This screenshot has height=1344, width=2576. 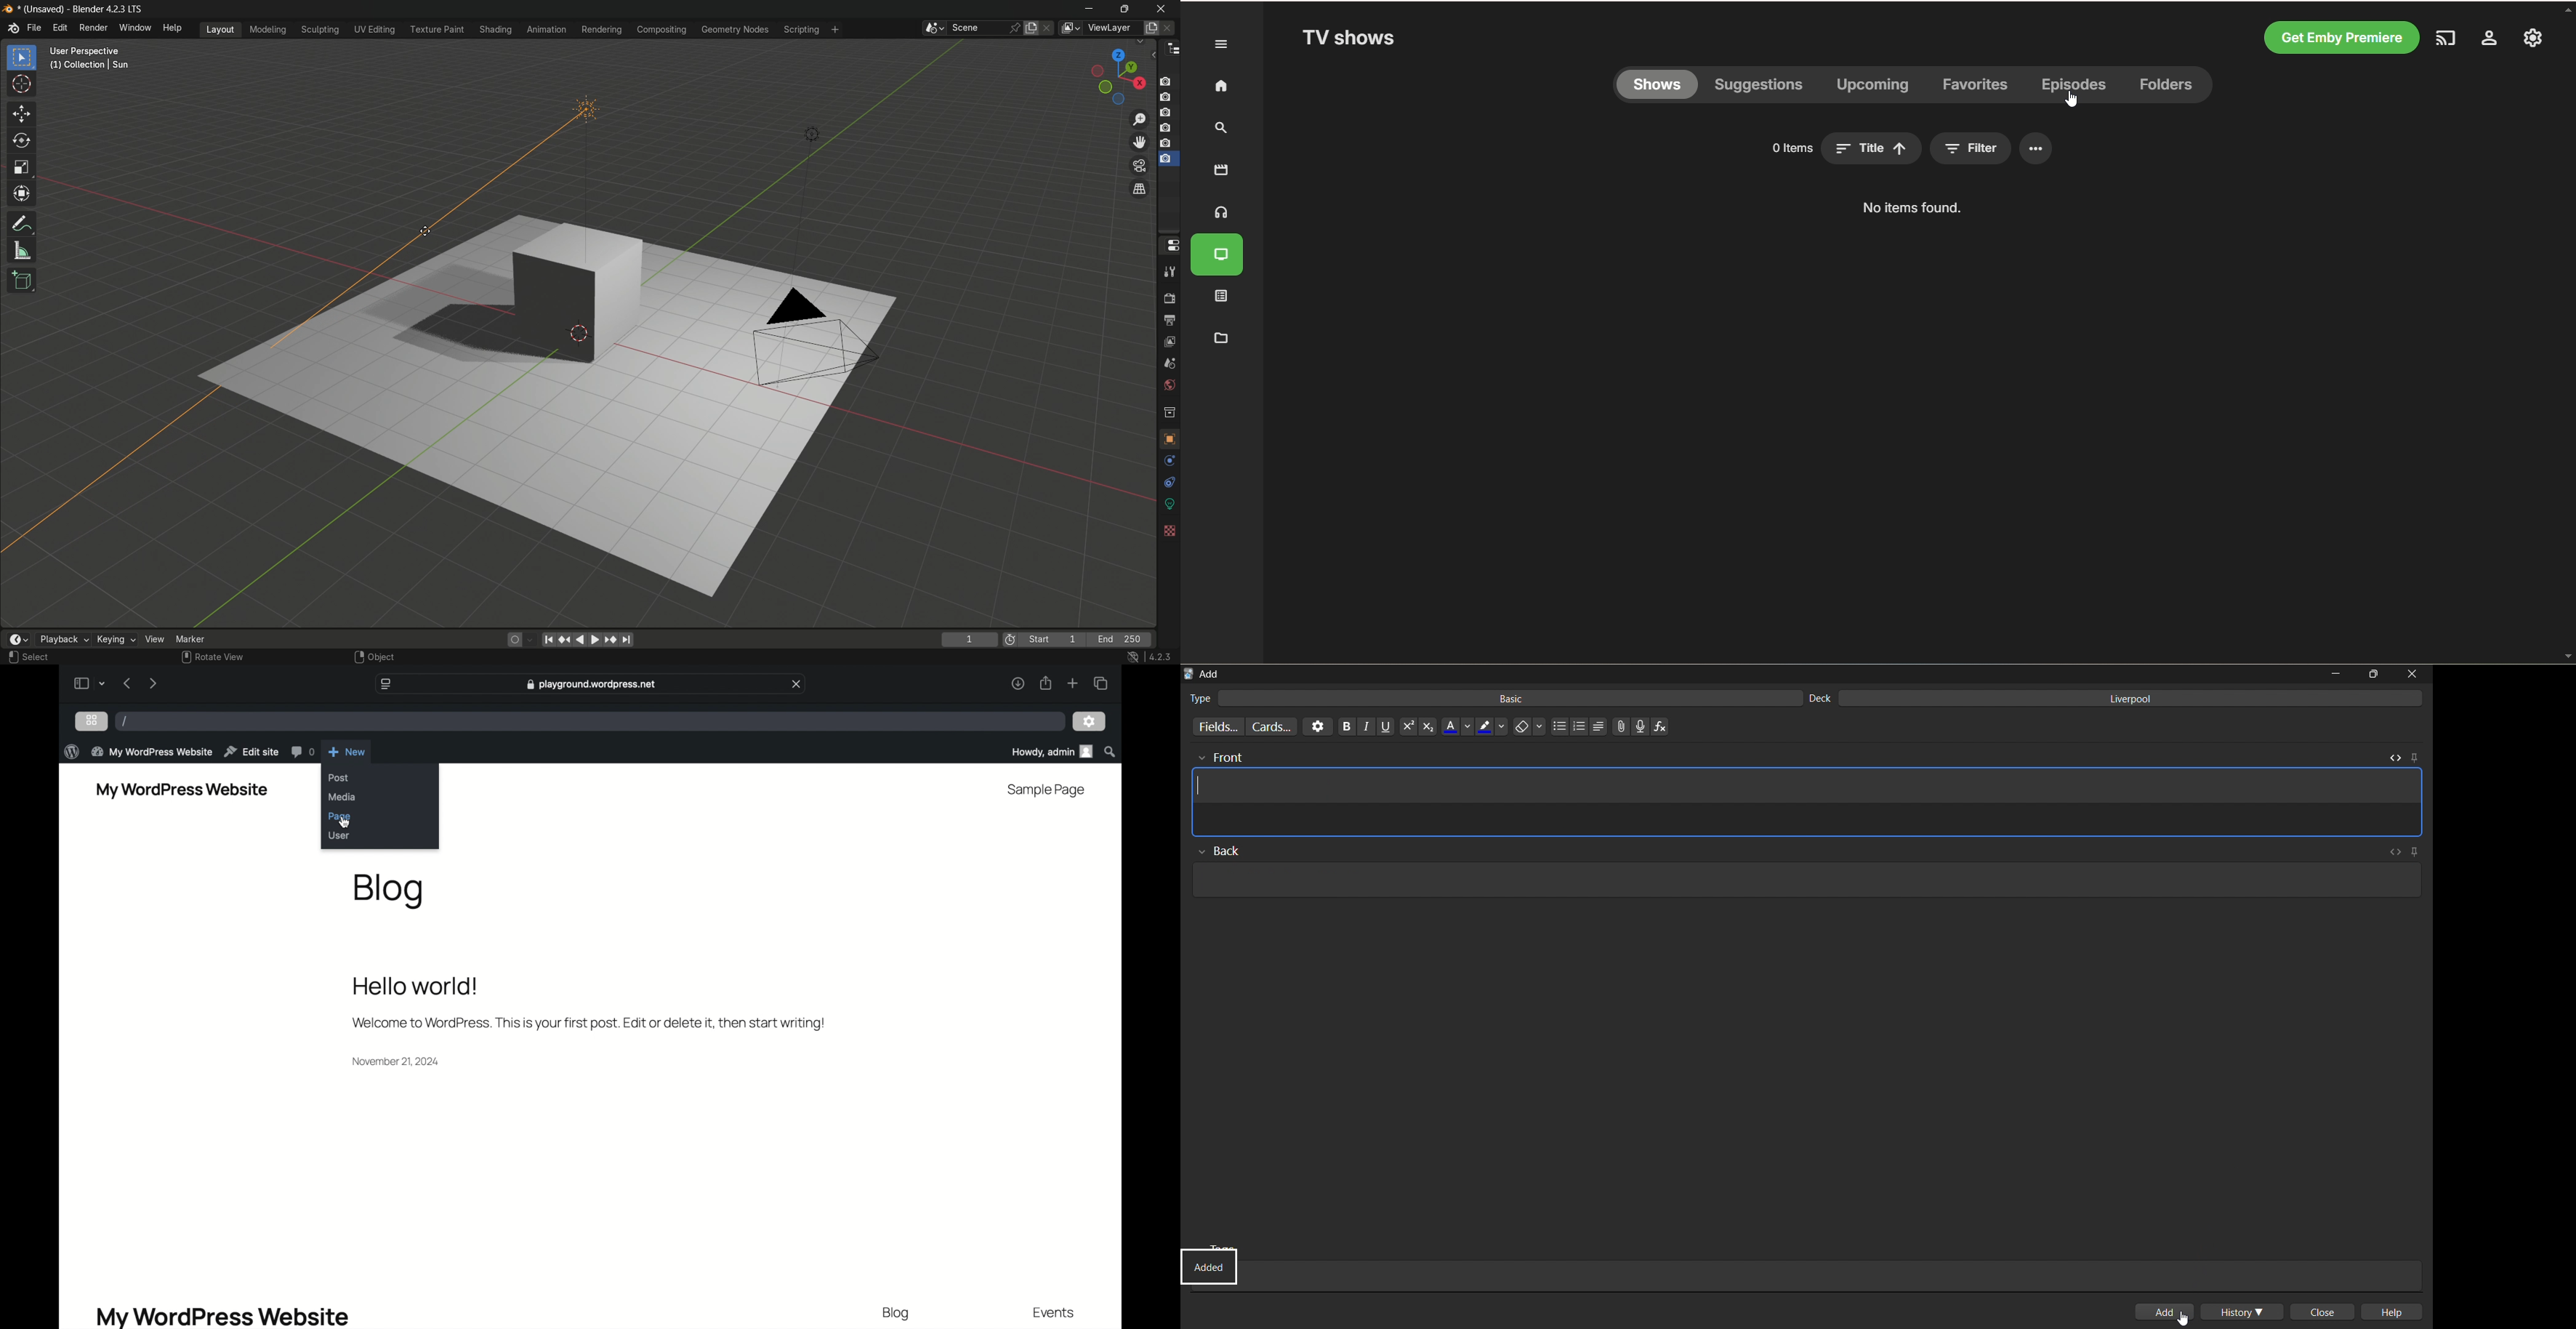 I want to click on toggle html editor, so click(x=2393, y=757).